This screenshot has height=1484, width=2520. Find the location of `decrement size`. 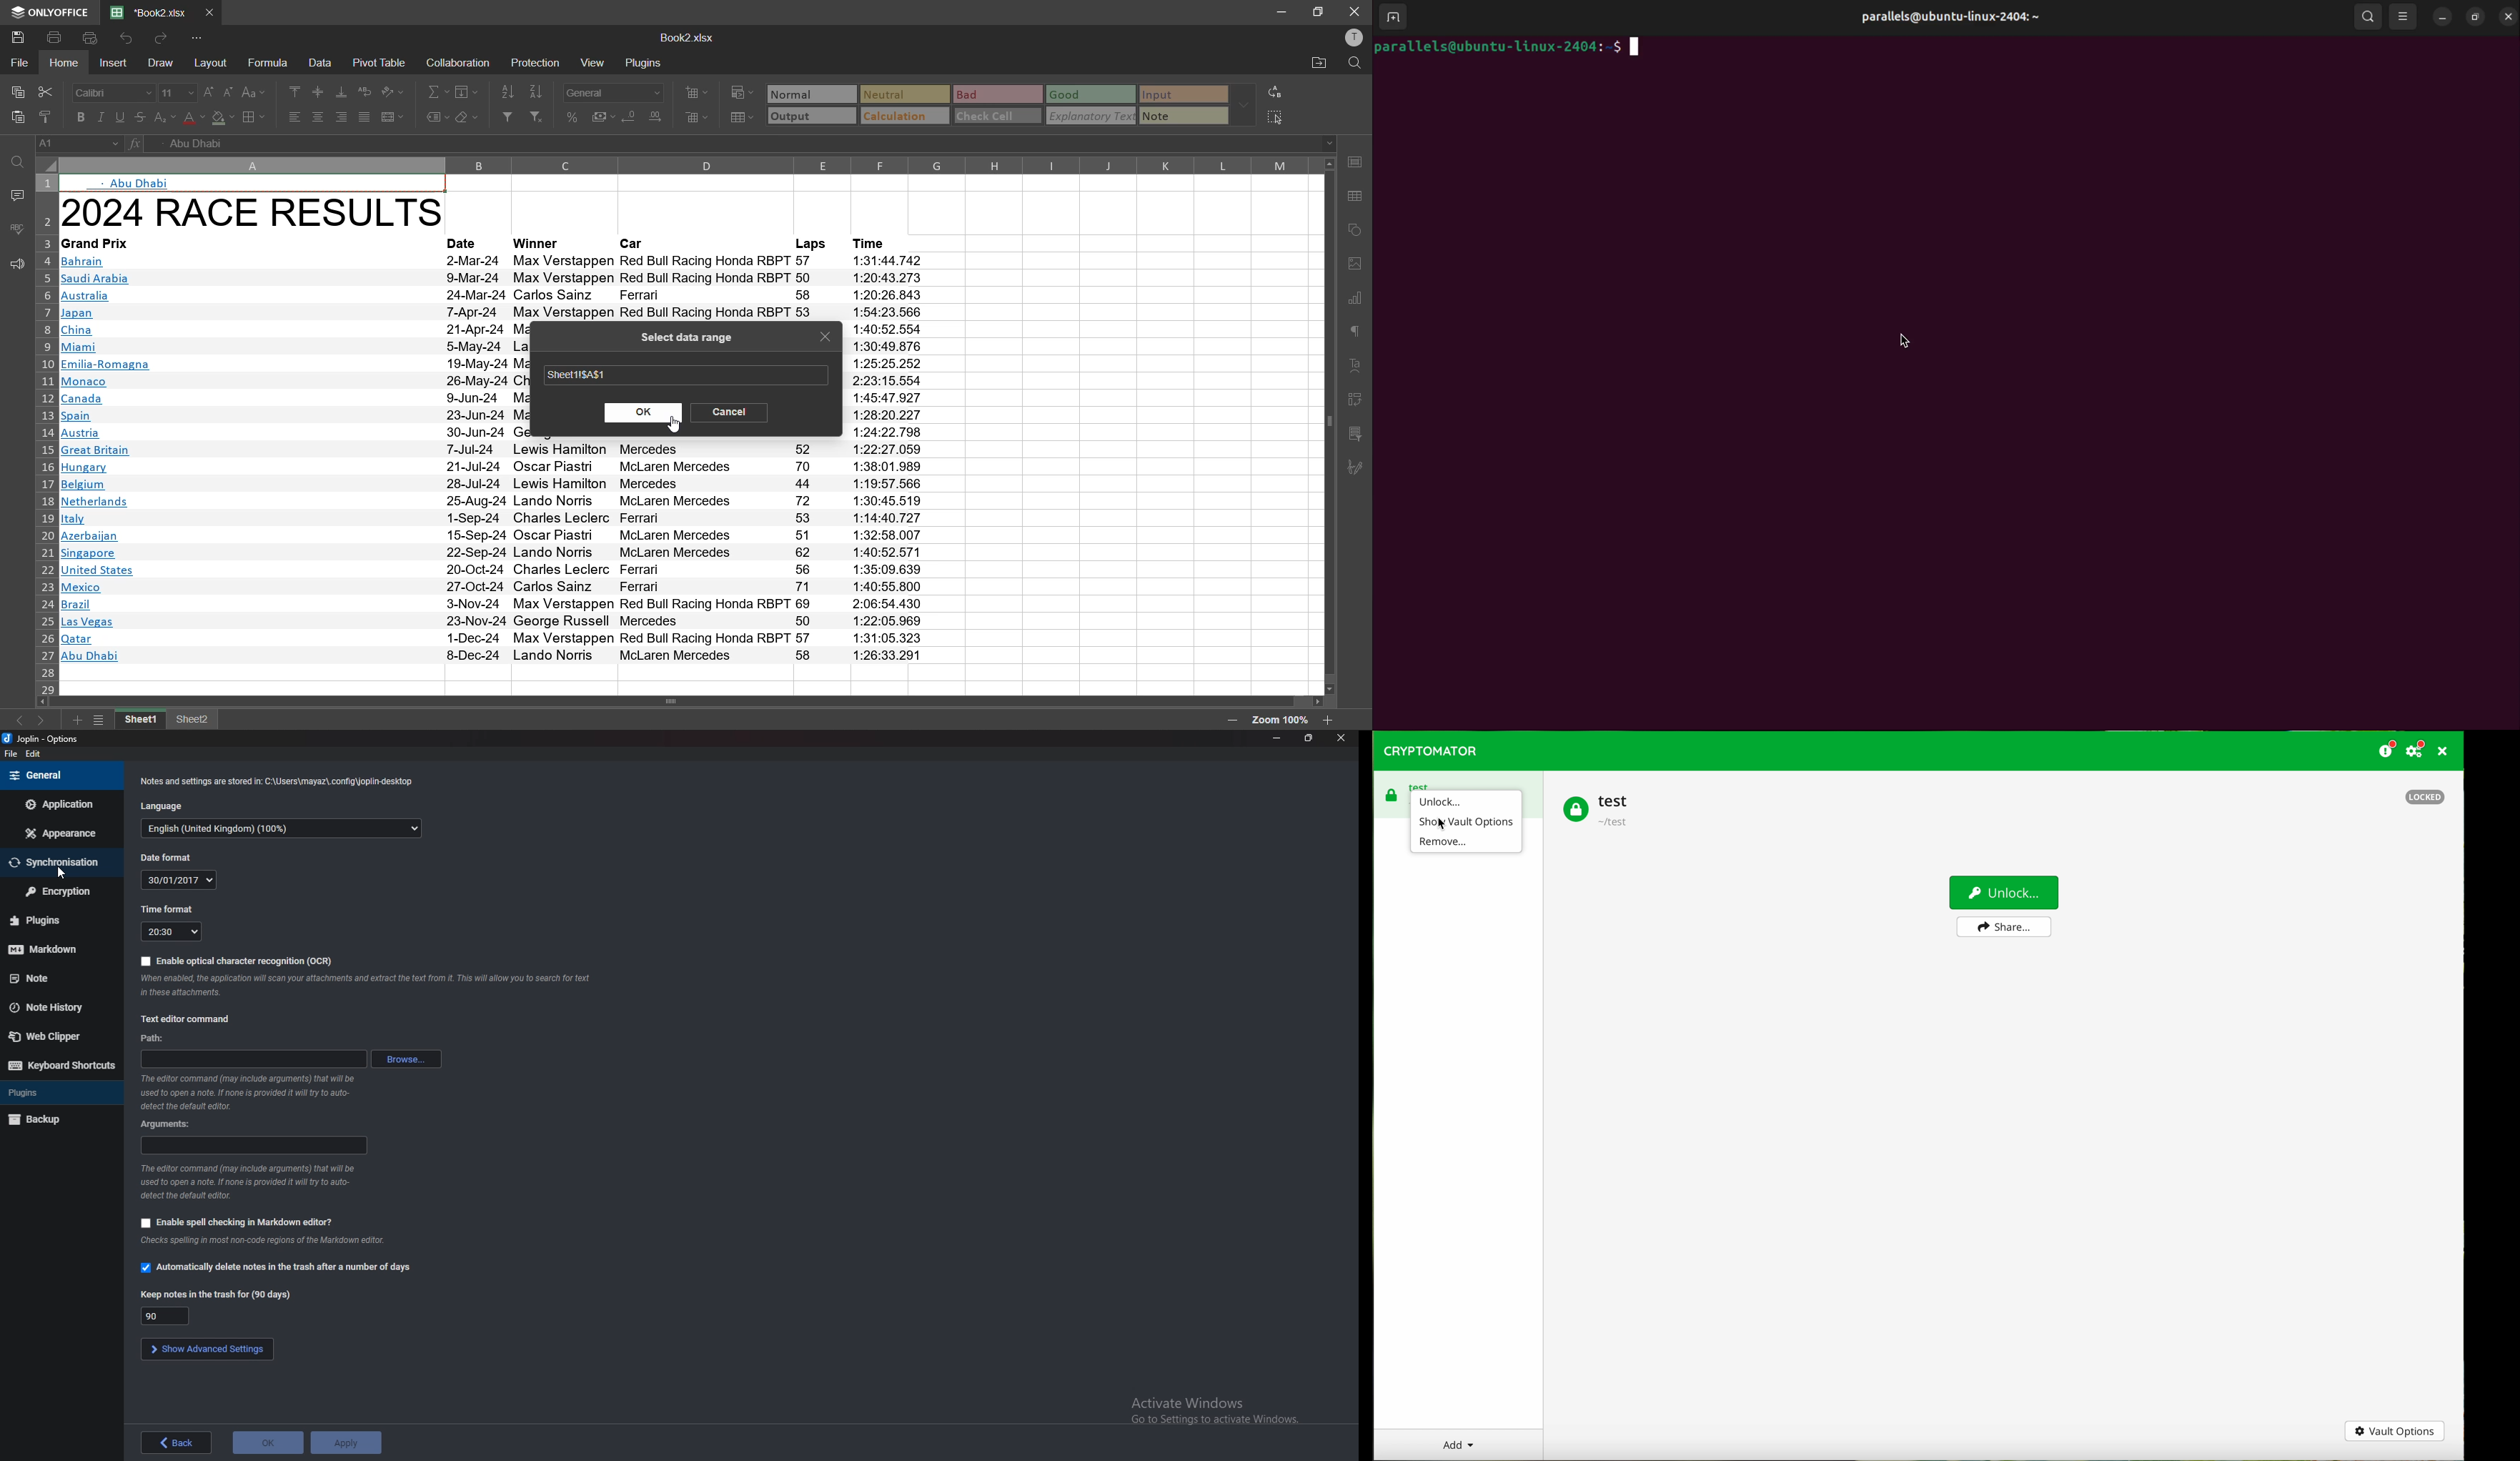

decrement size is located at coordinates (227, 90).